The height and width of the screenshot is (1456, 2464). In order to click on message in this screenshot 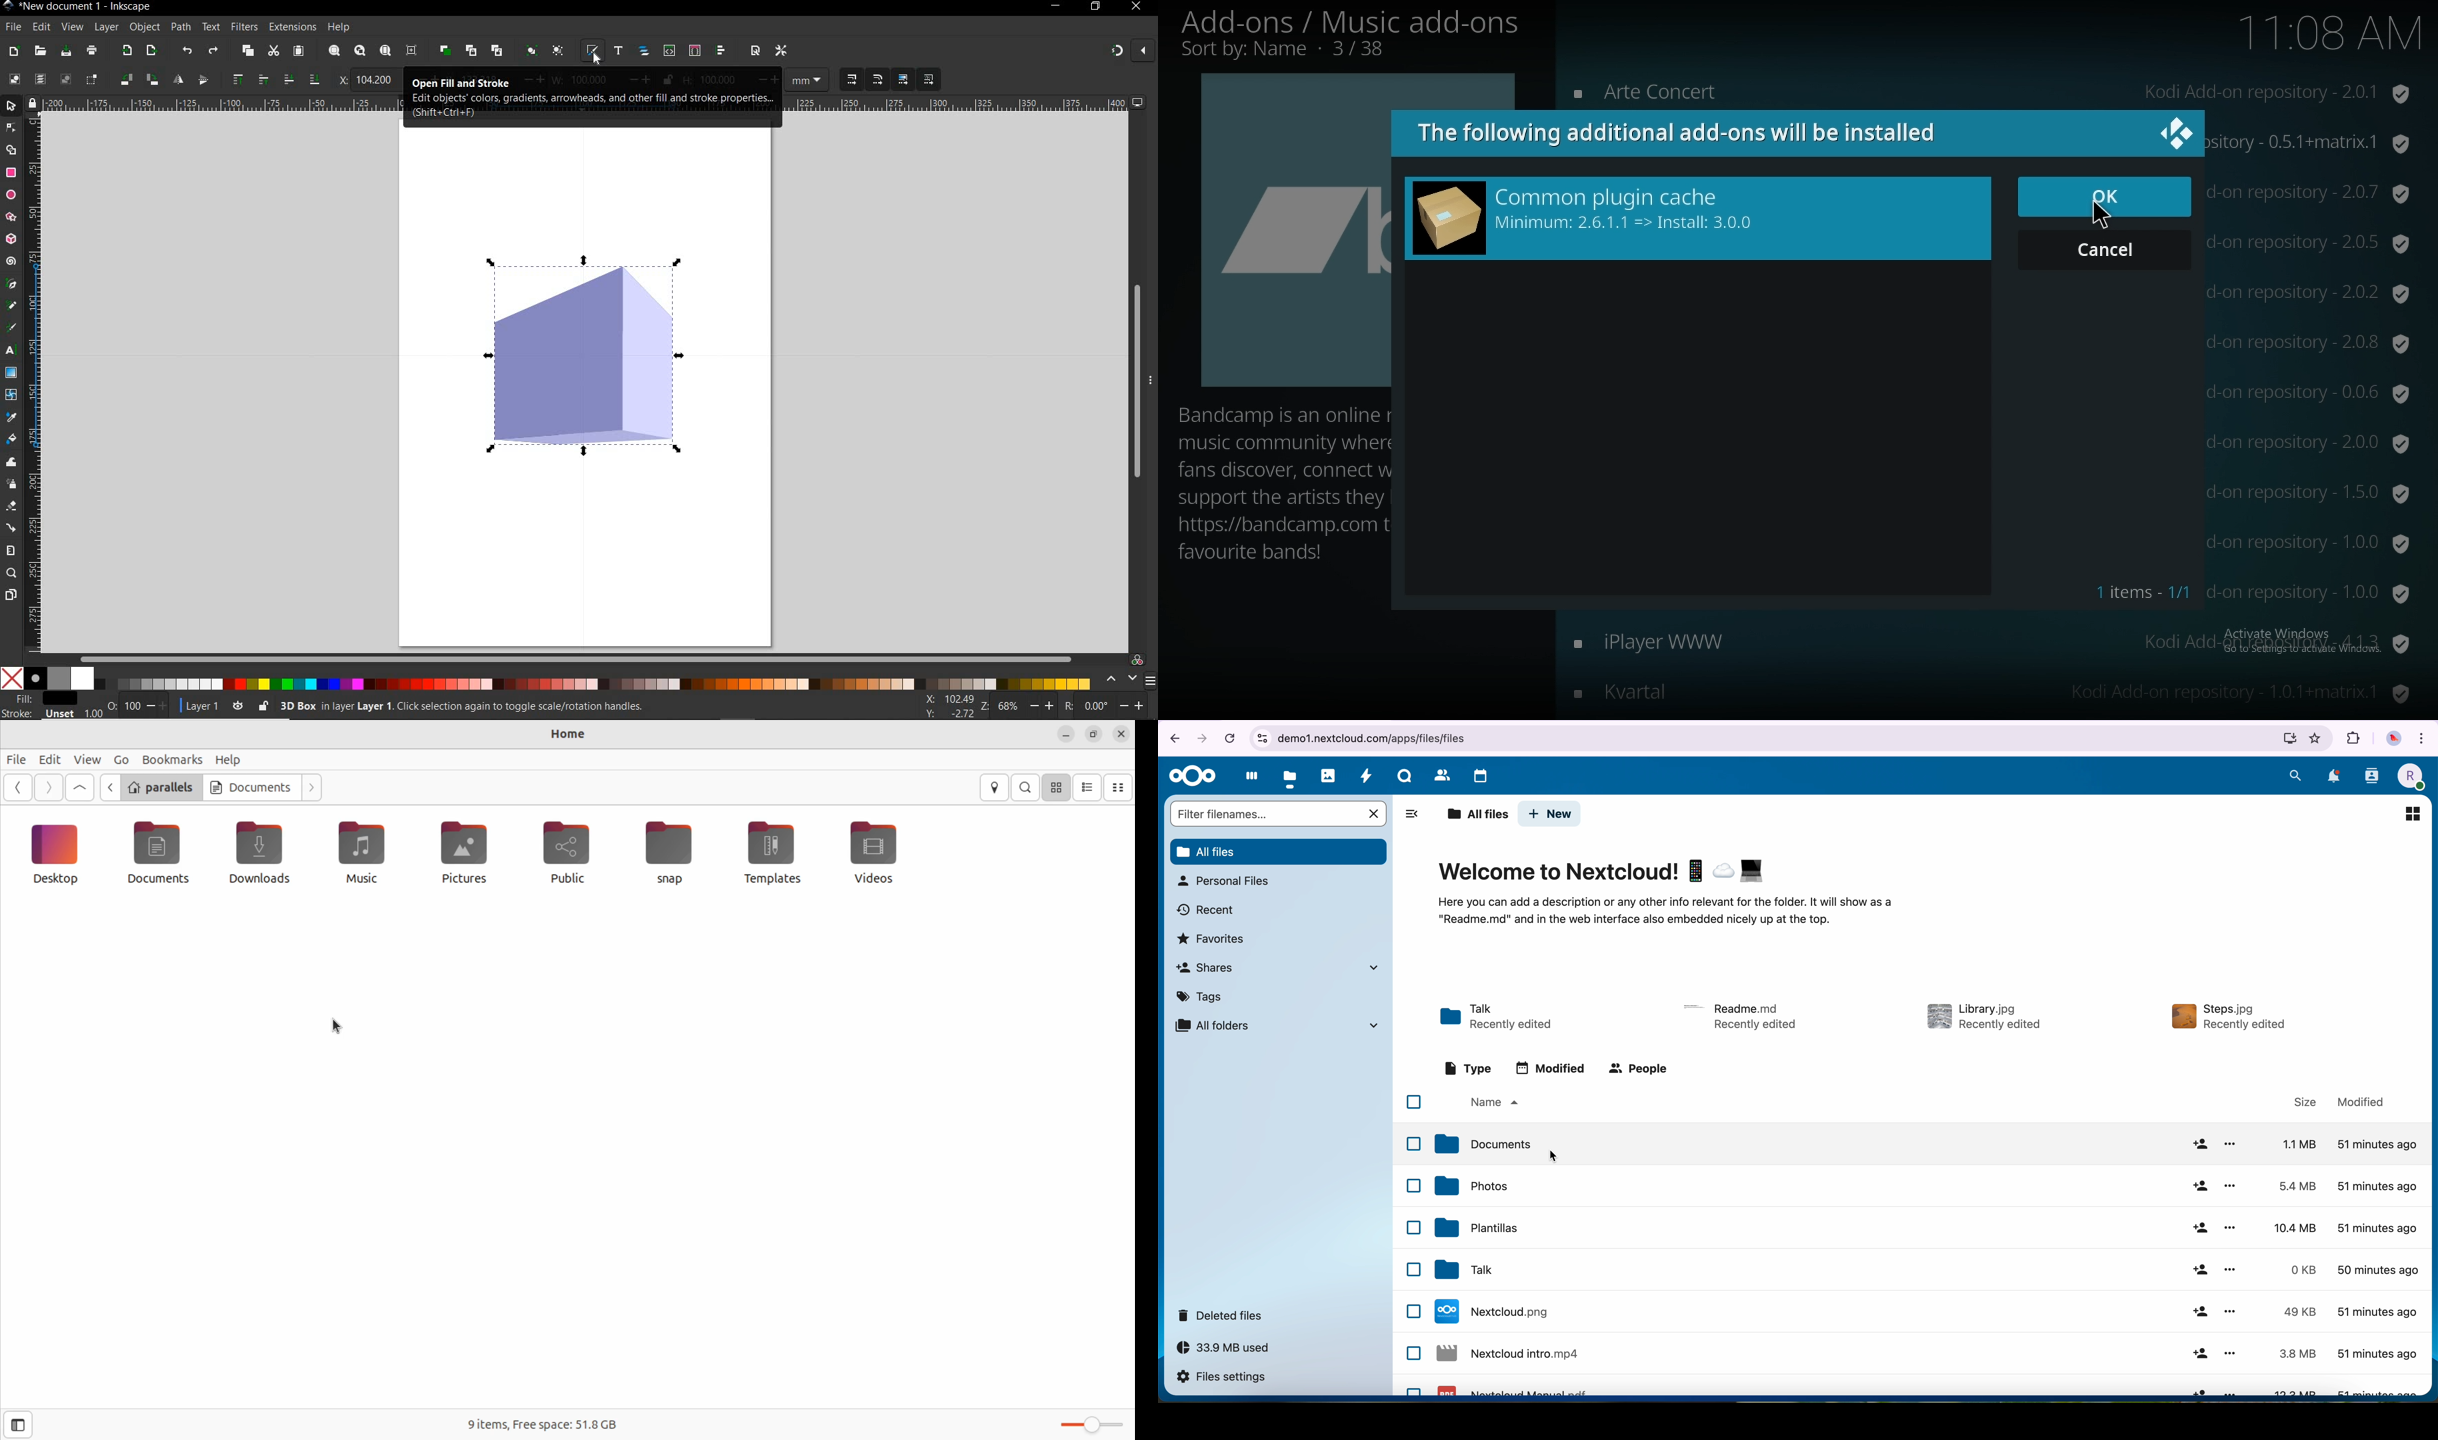, I will do `click(1677, 132)`.